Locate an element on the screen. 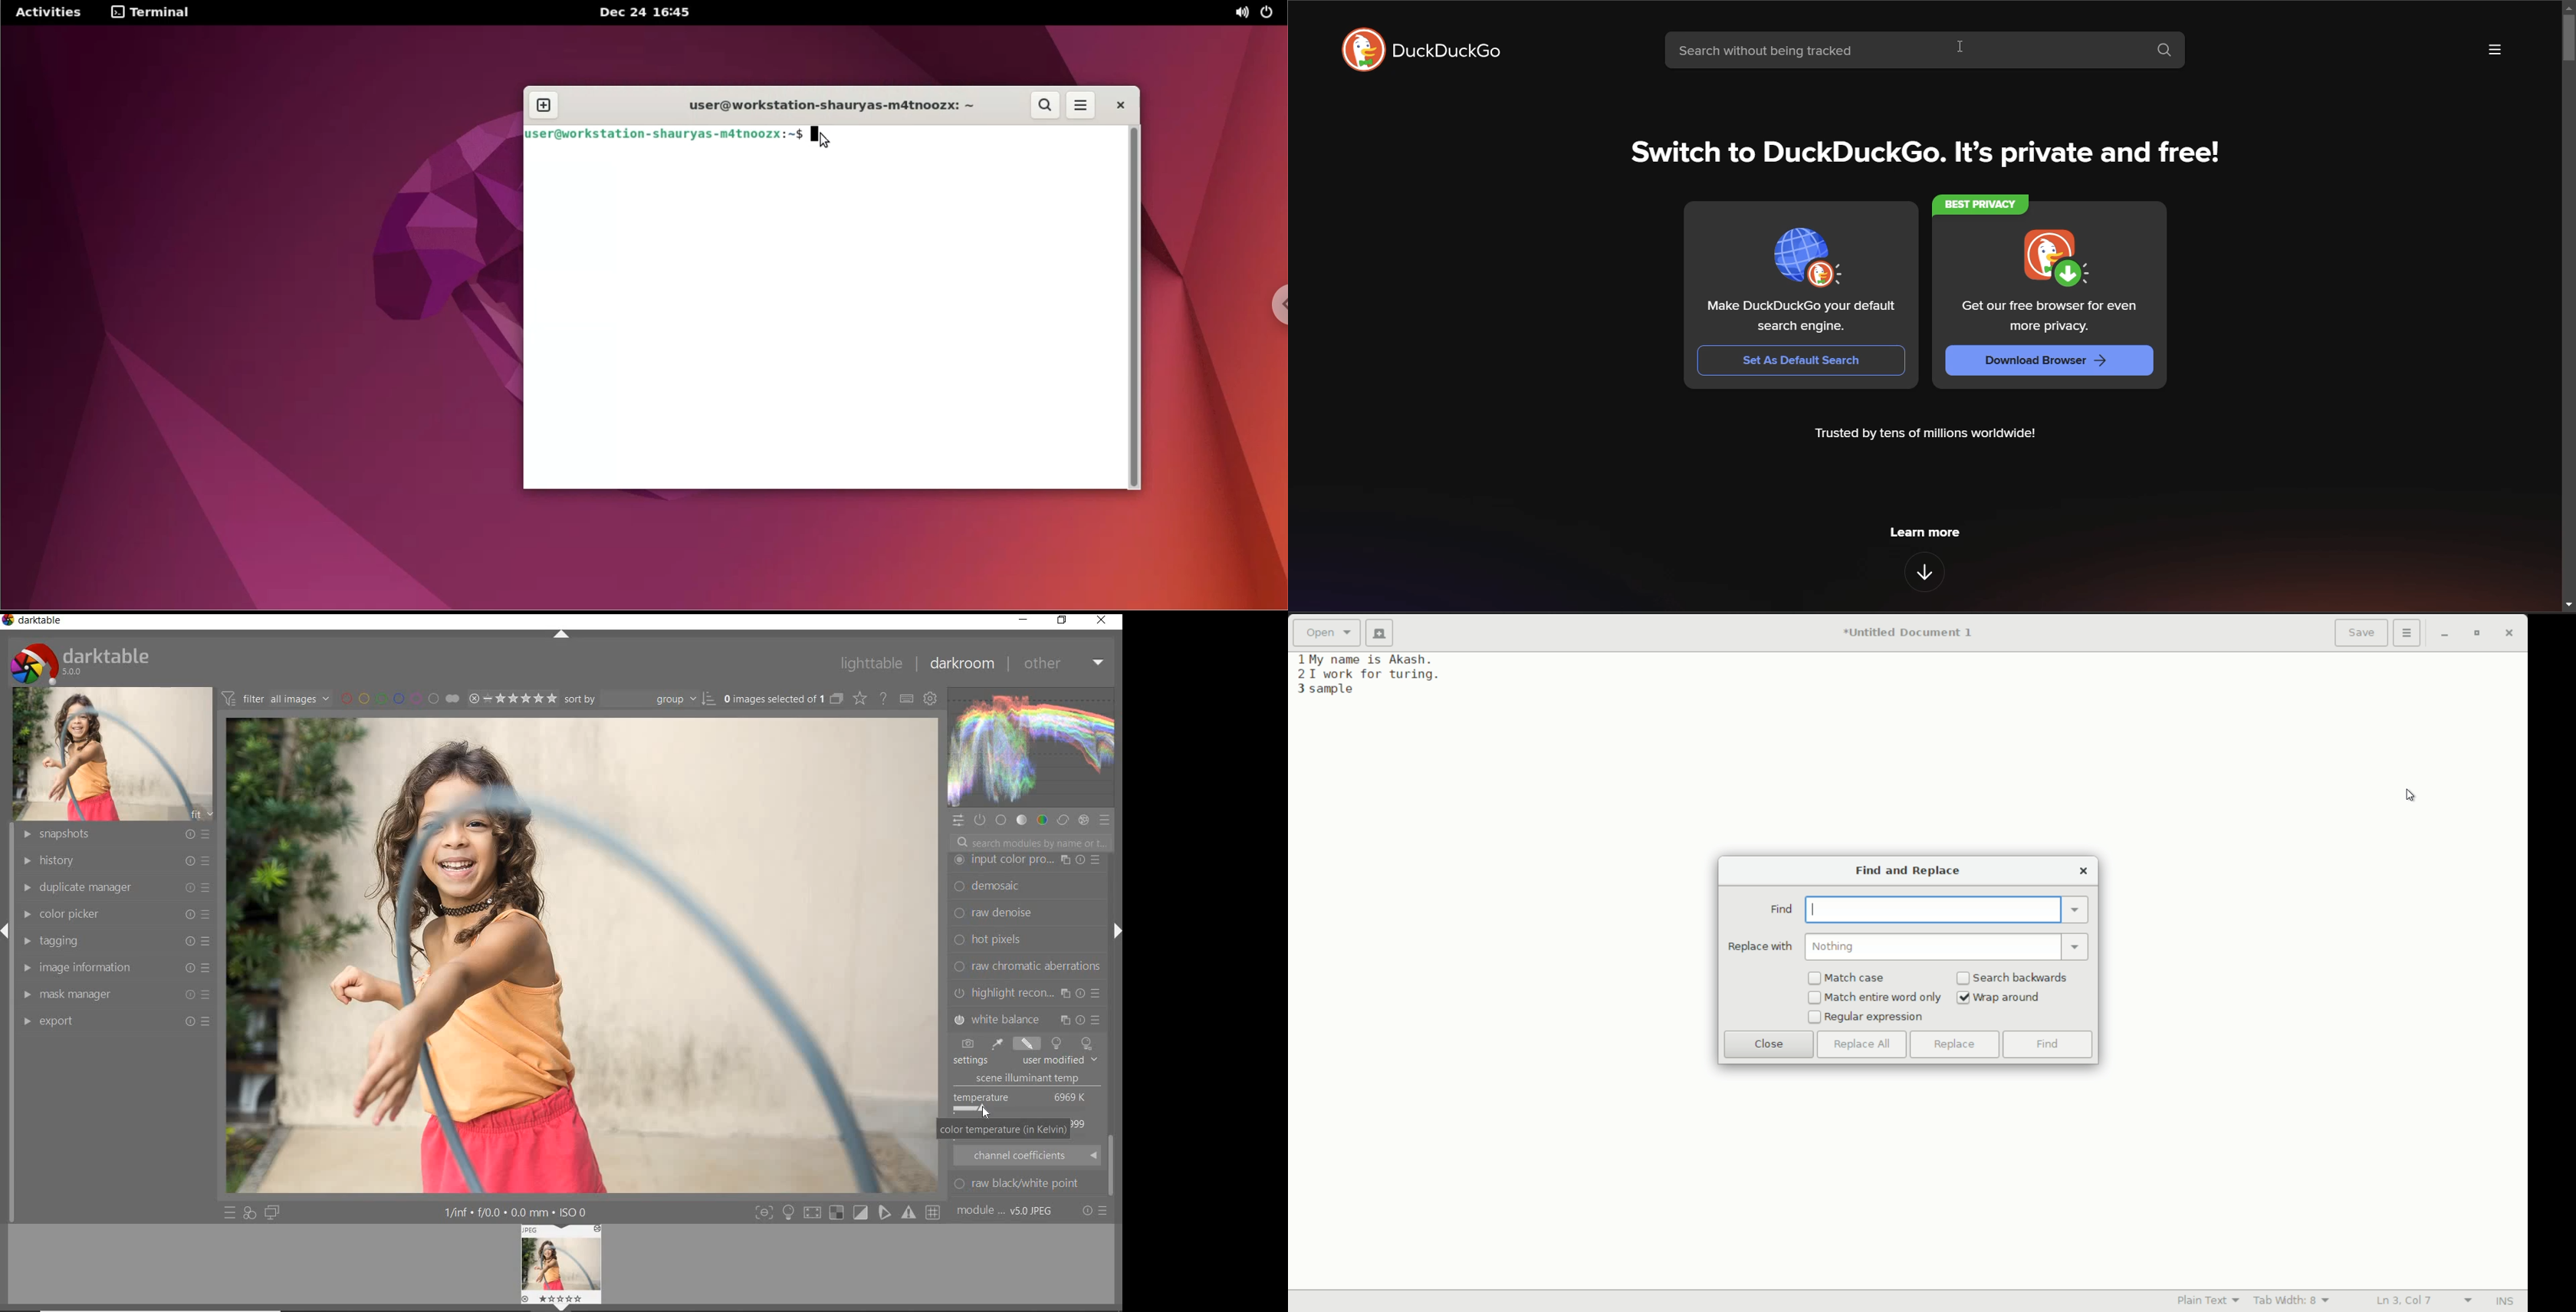 The height and width of the screenshot is (1316, 2576). show global preference is located at coordinates (931, 700).